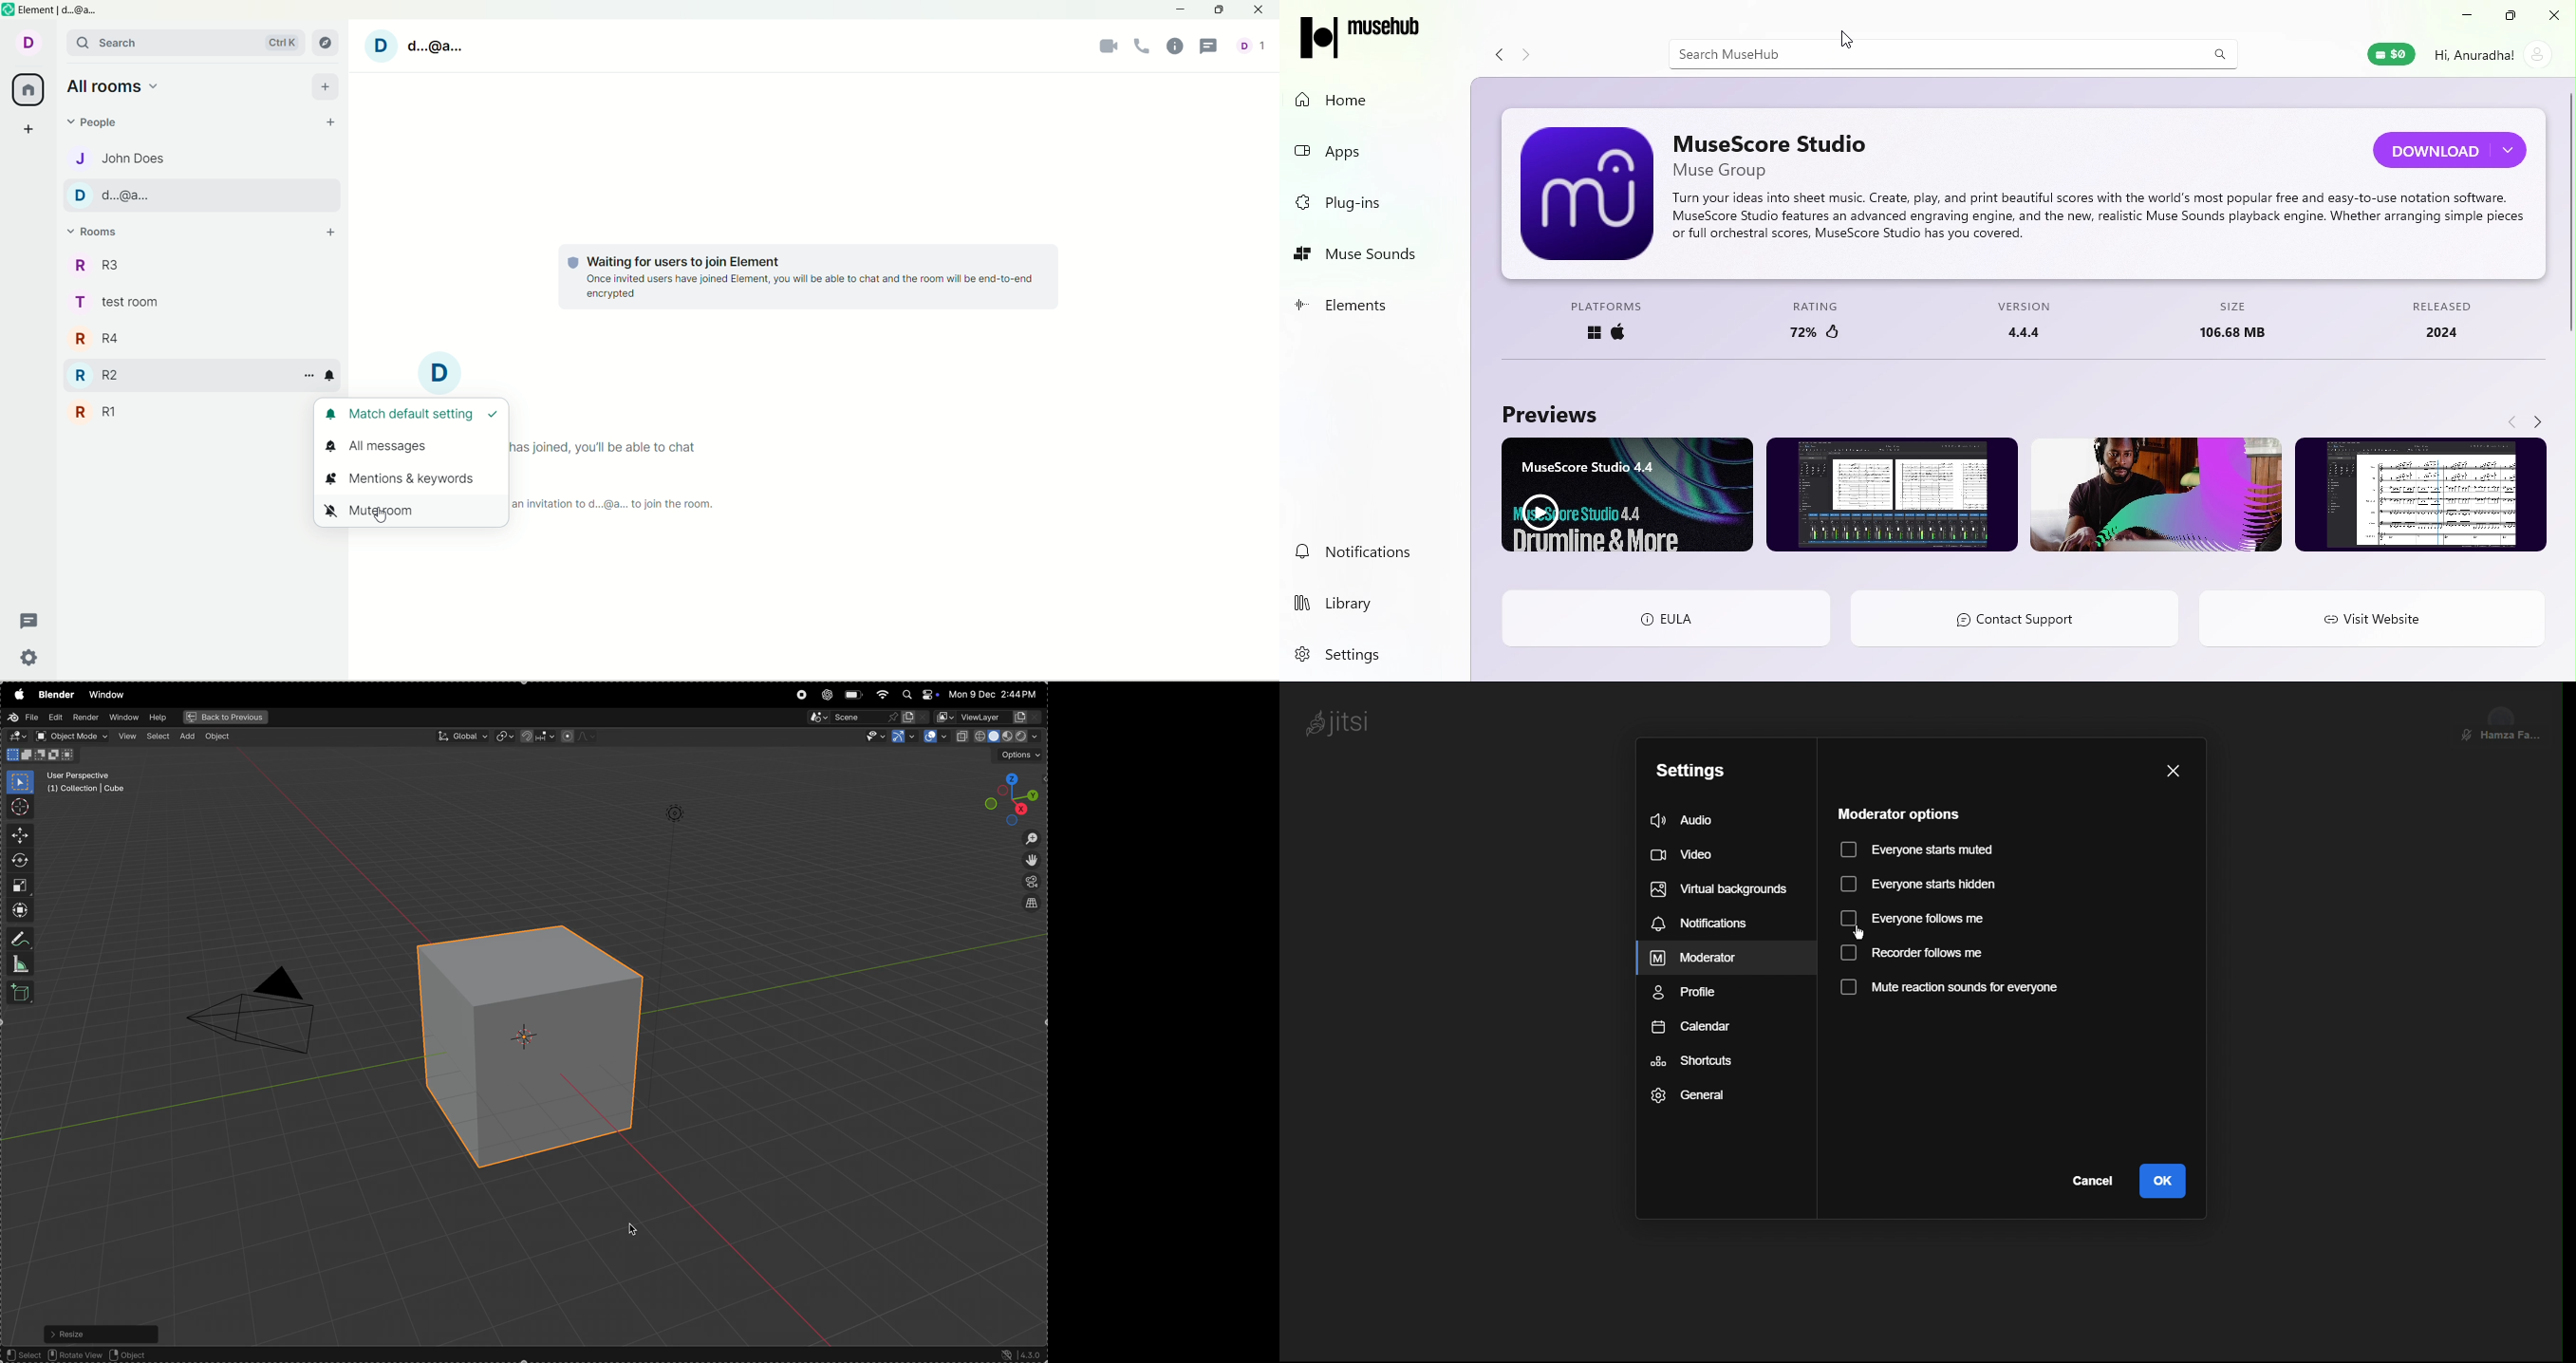  I want to click on rooms, so click(99, 230).